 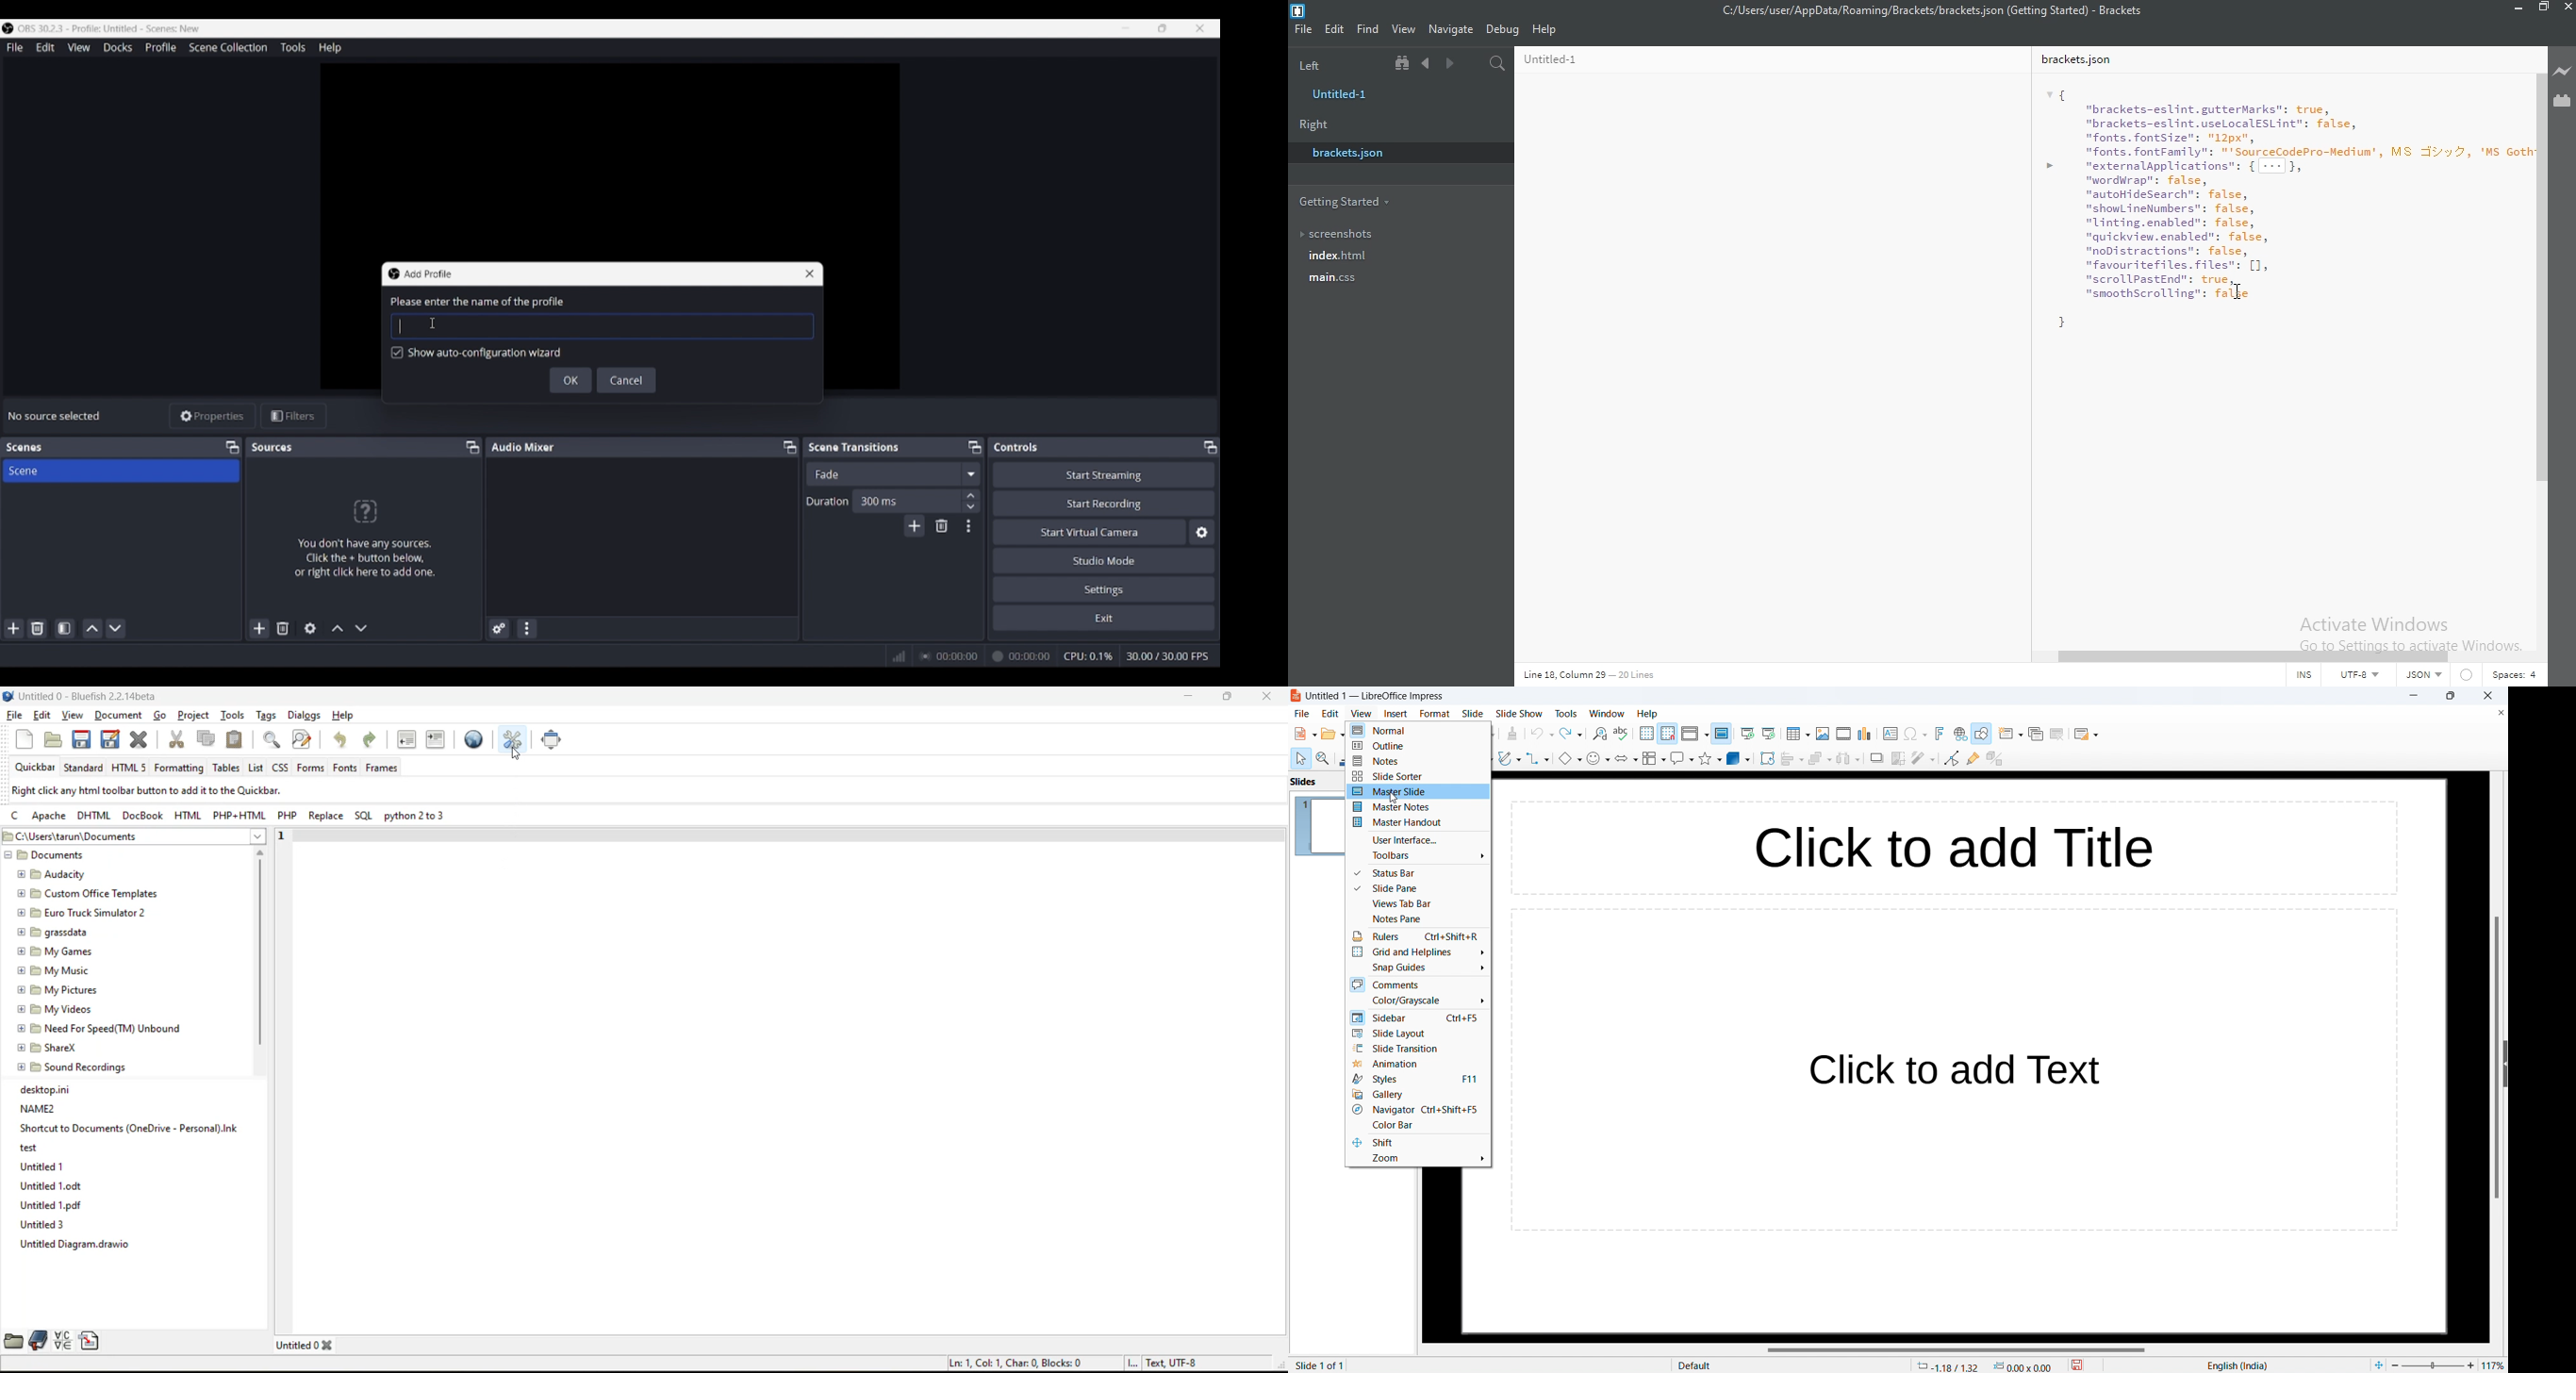 What do you see at coordinates (478, 740) in the screenshot?
I see `preview  in browser` at bounding box center [478, 740].